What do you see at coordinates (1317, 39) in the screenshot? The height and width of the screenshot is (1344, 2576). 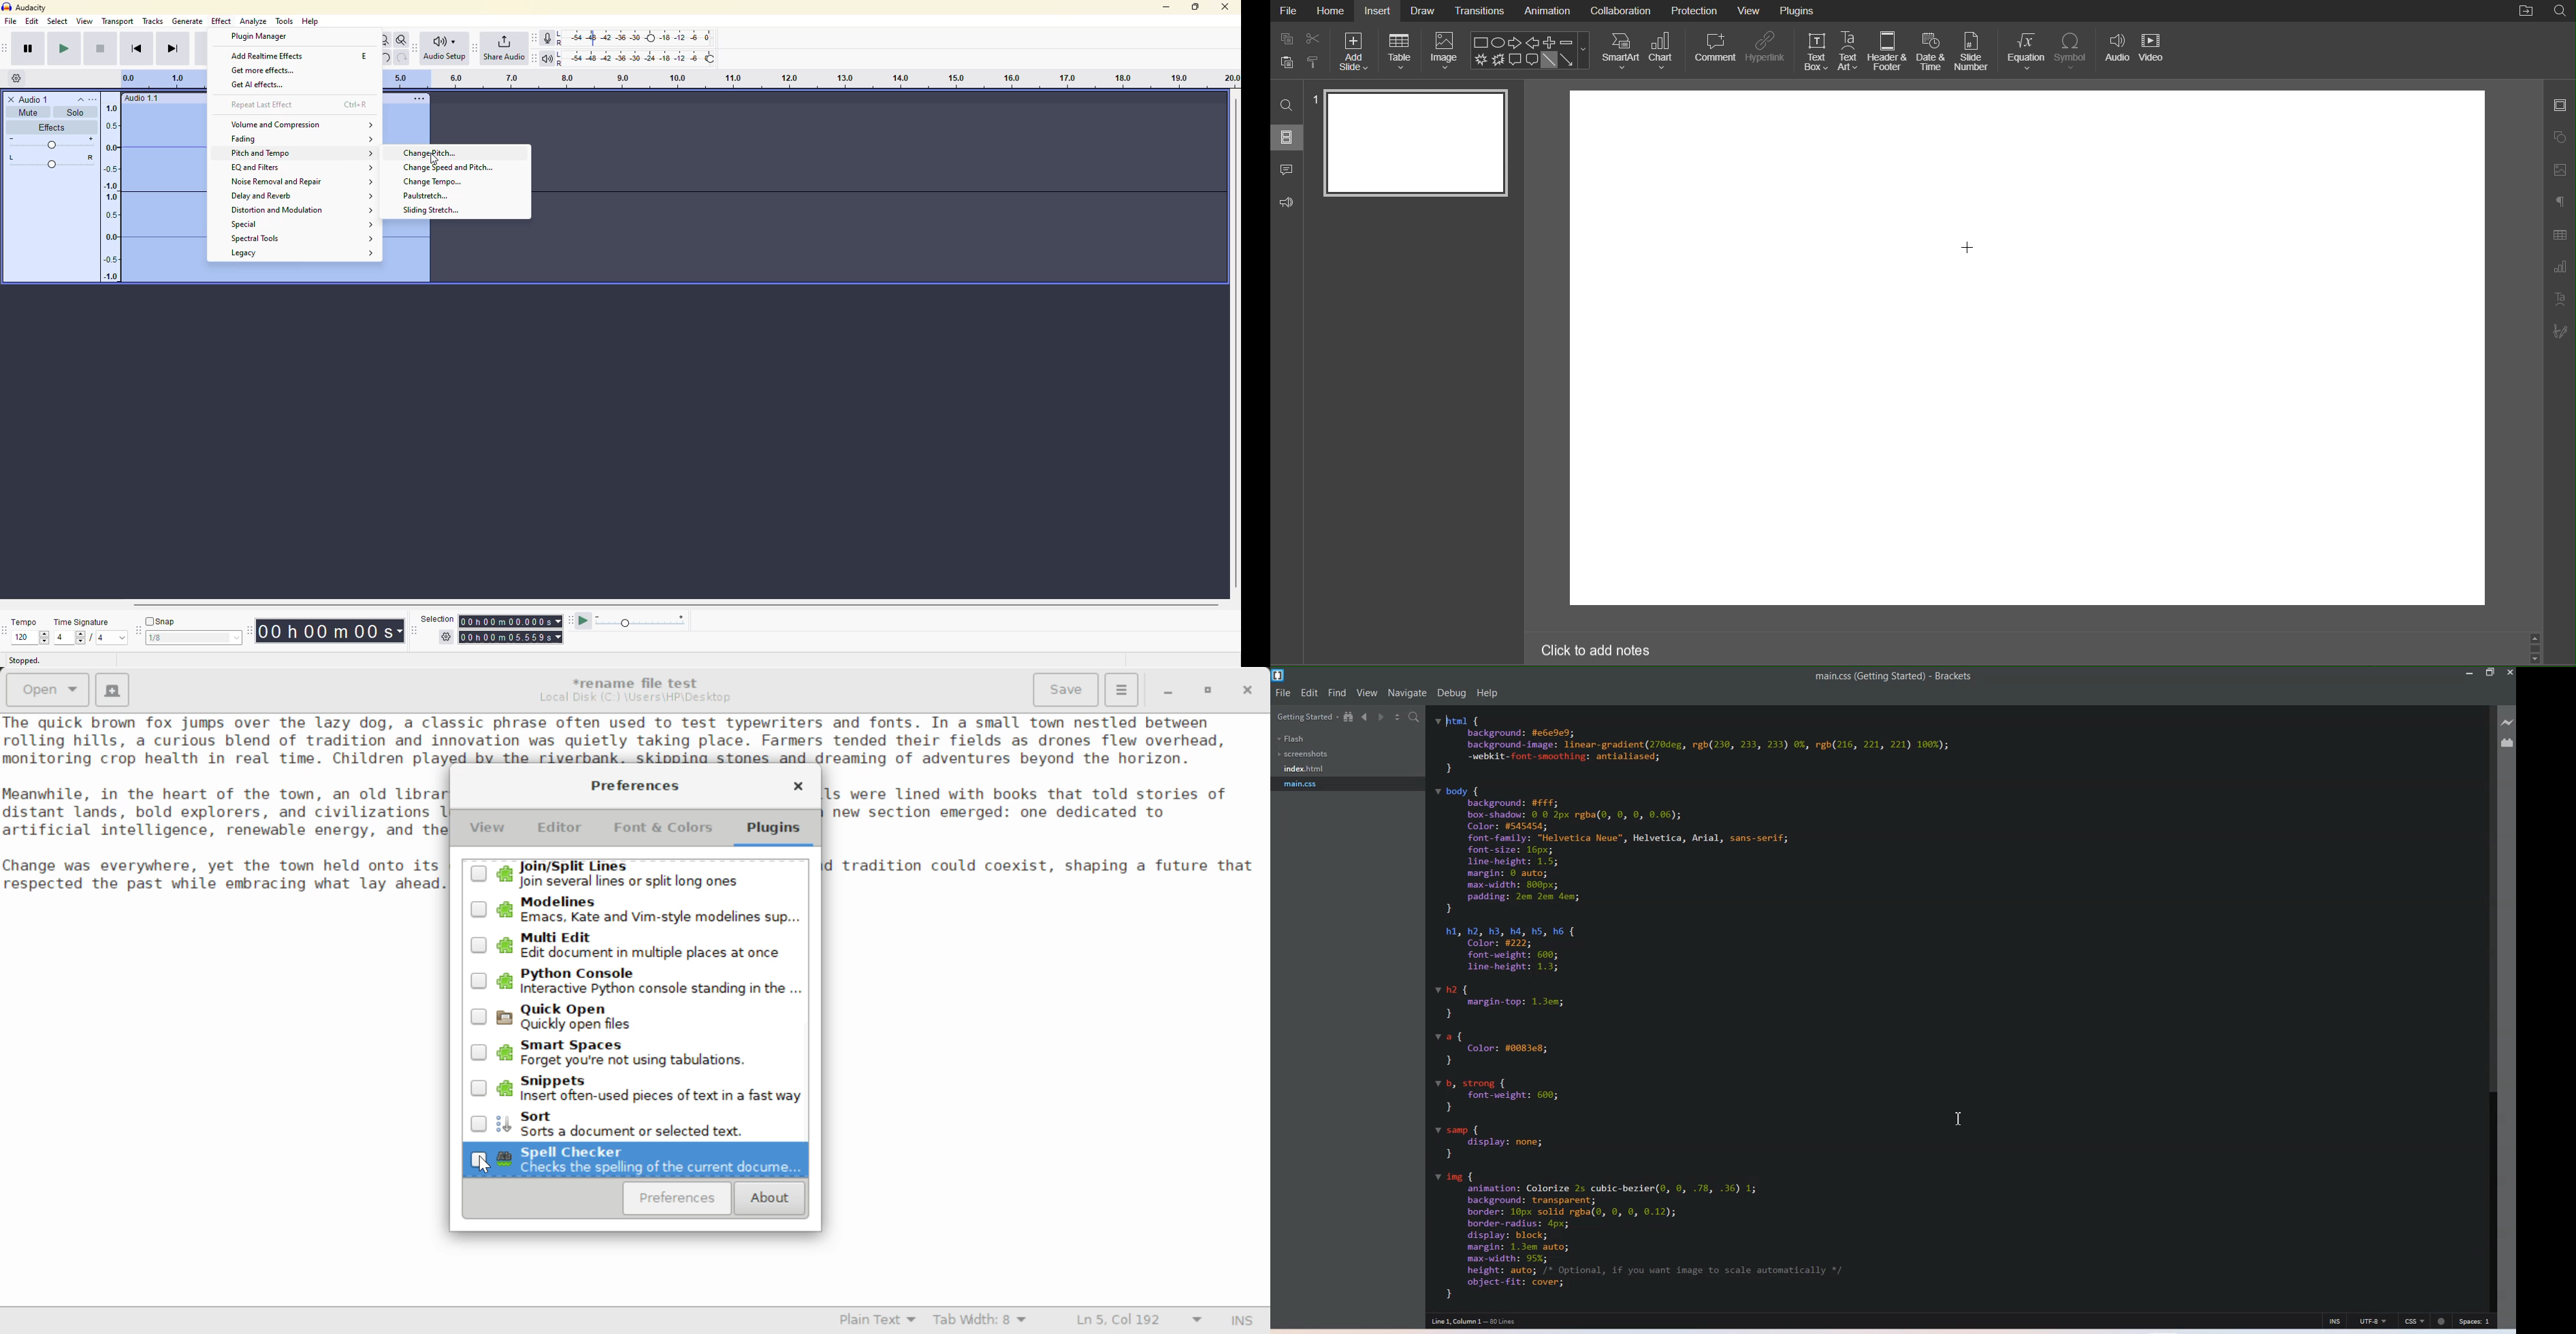 I see `Cut` at bounding box center [1317, 39].